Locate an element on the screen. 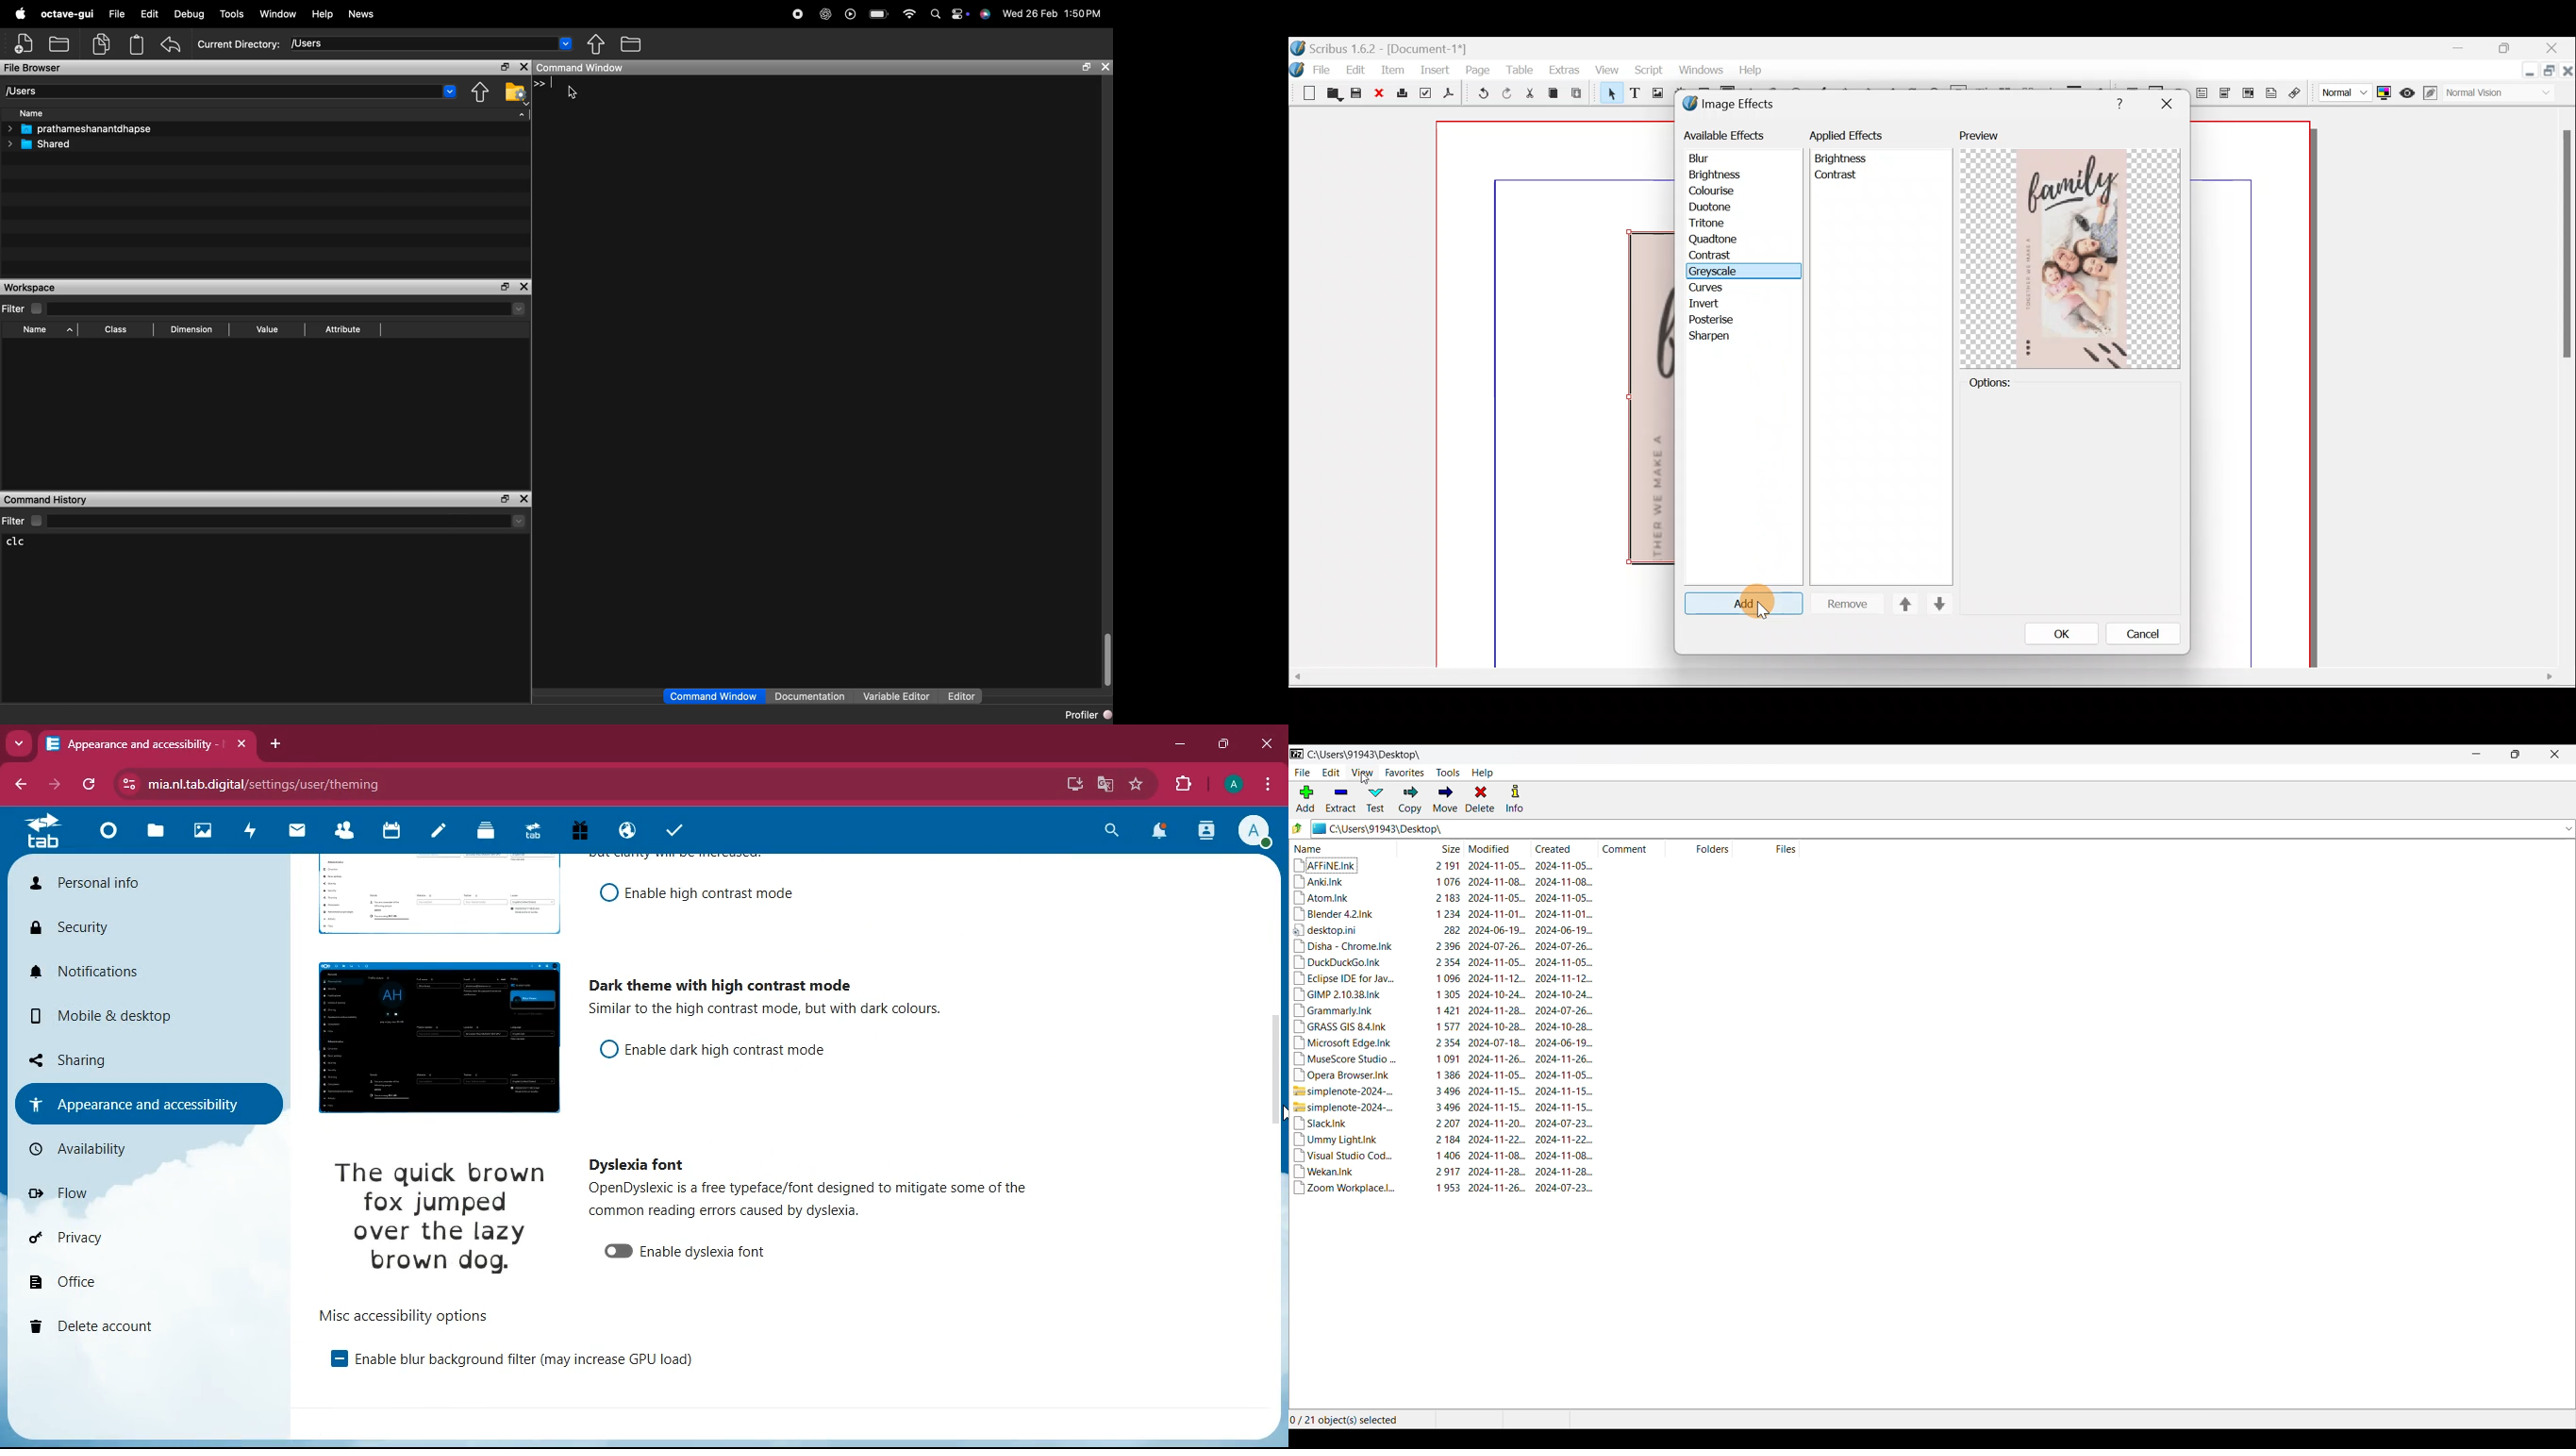 The width and height of the screenshot is (2576, 1456). images is located at coordinates (207, 829).